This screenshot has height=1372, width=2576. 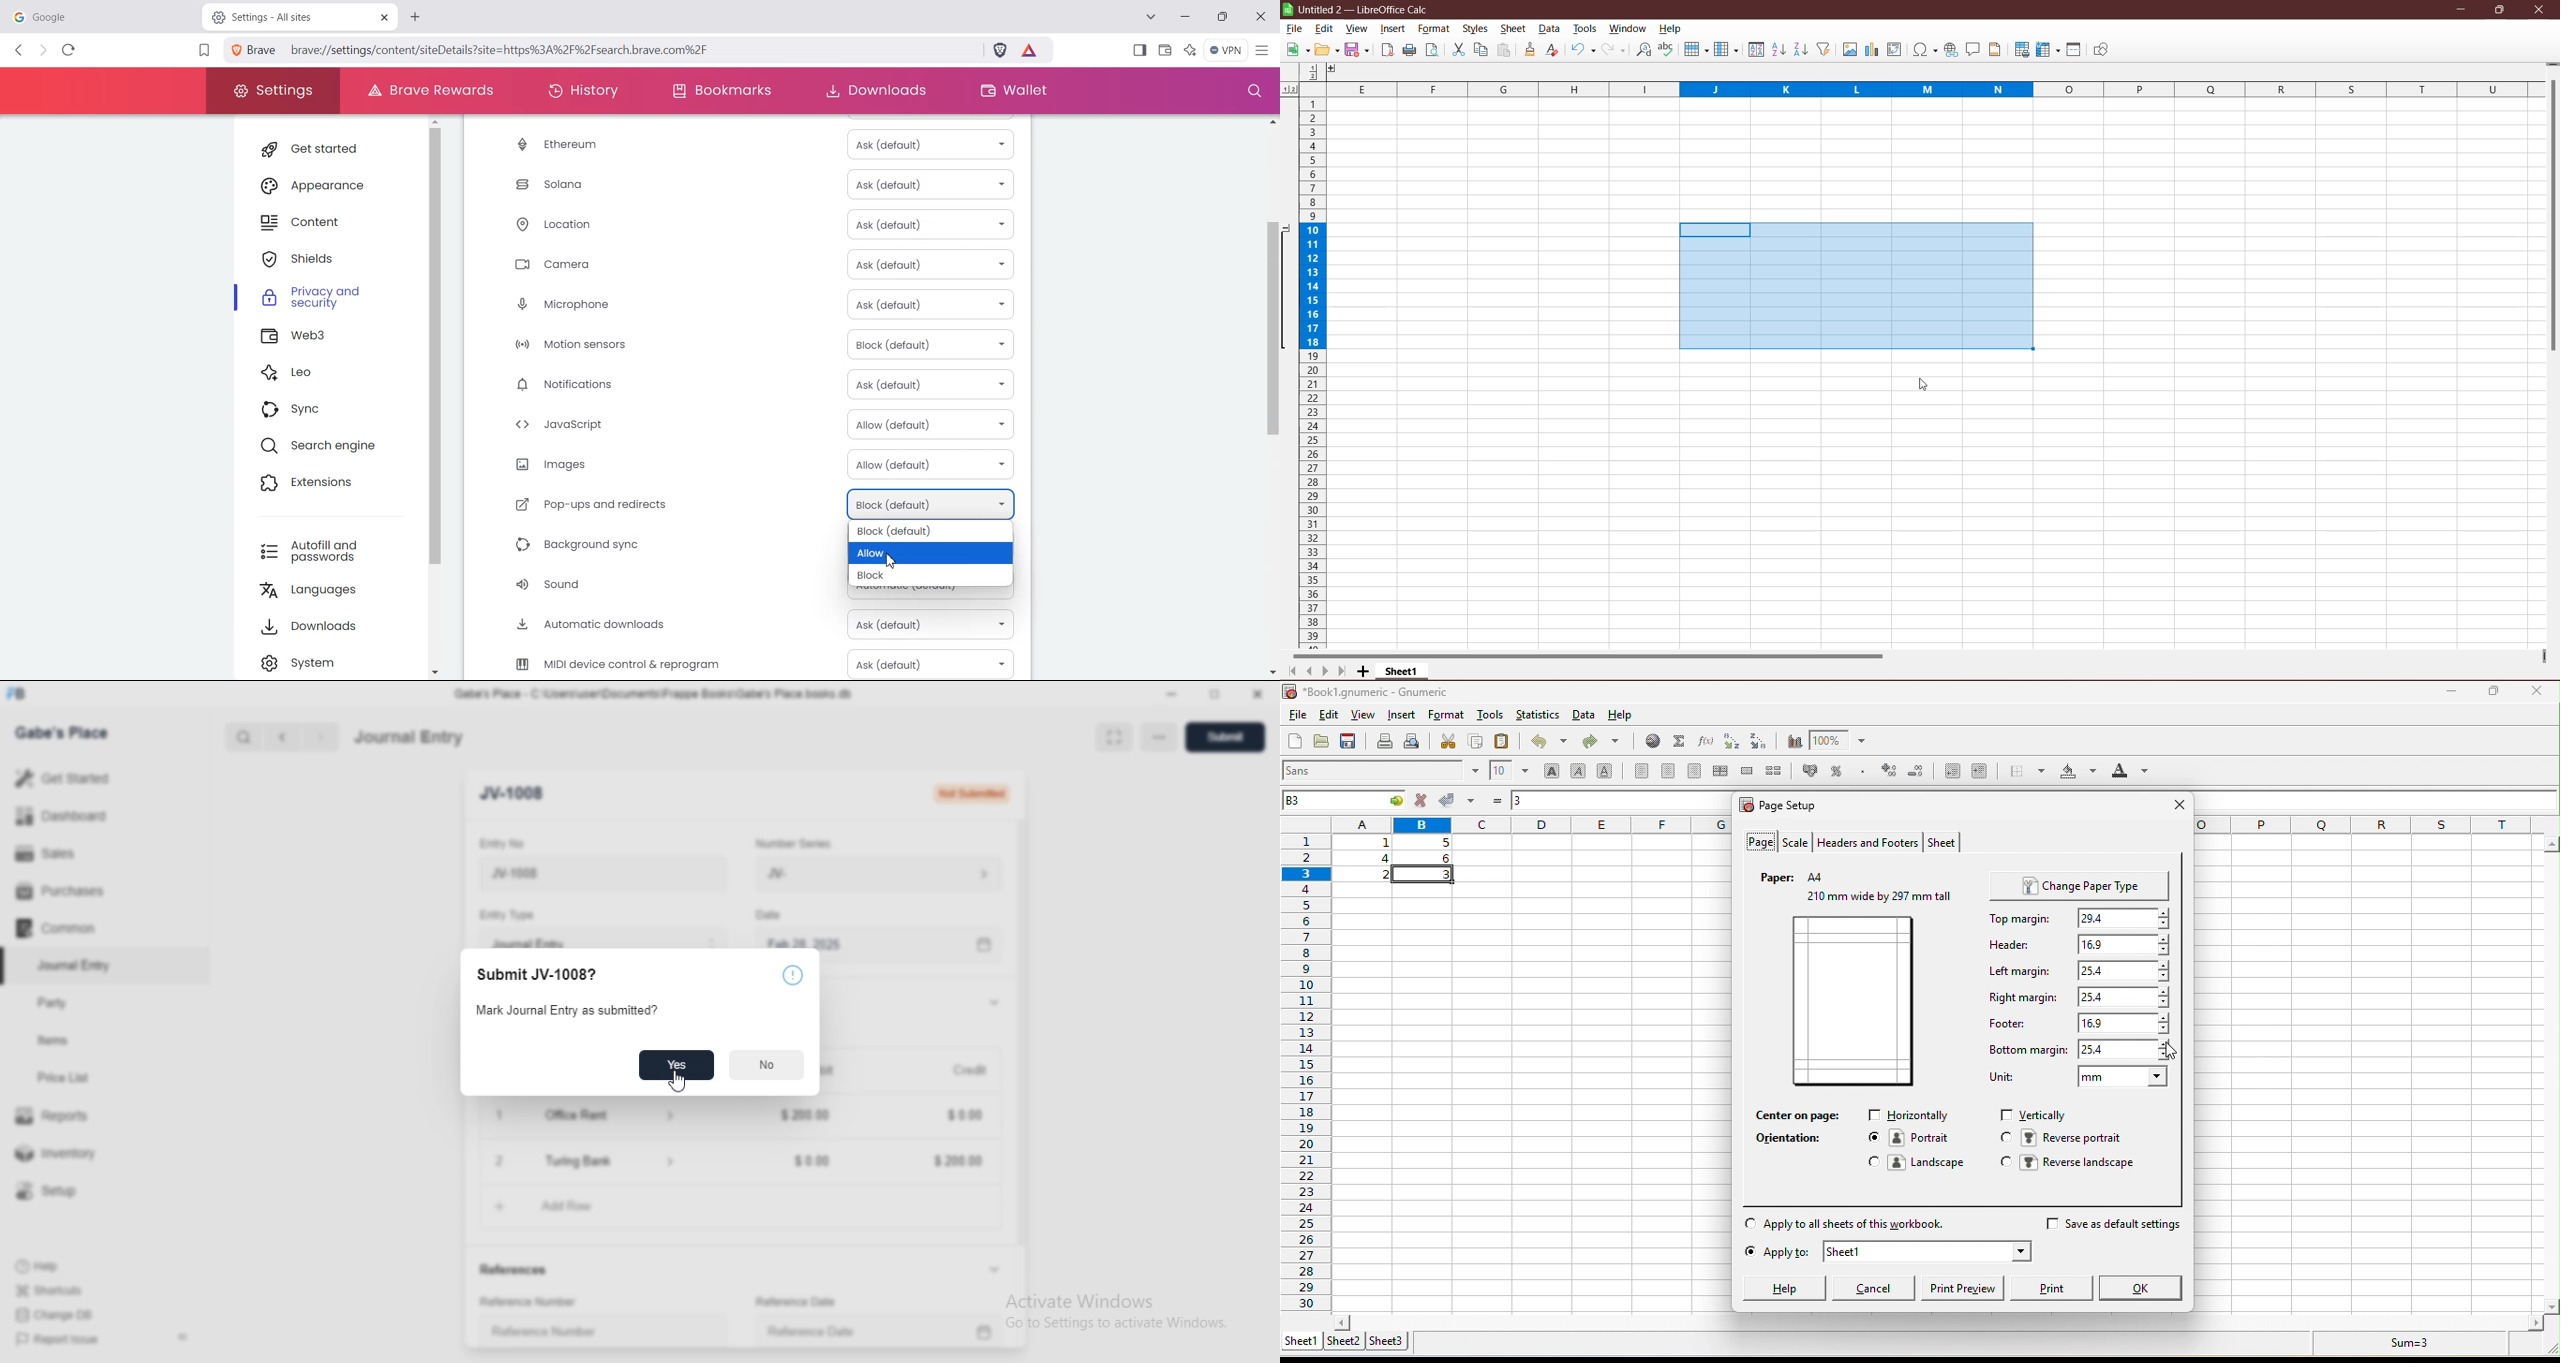 What do you see at coordinates (1409, 51) in the screenshot?
I see `Print` at bounding box center [1409, 51].